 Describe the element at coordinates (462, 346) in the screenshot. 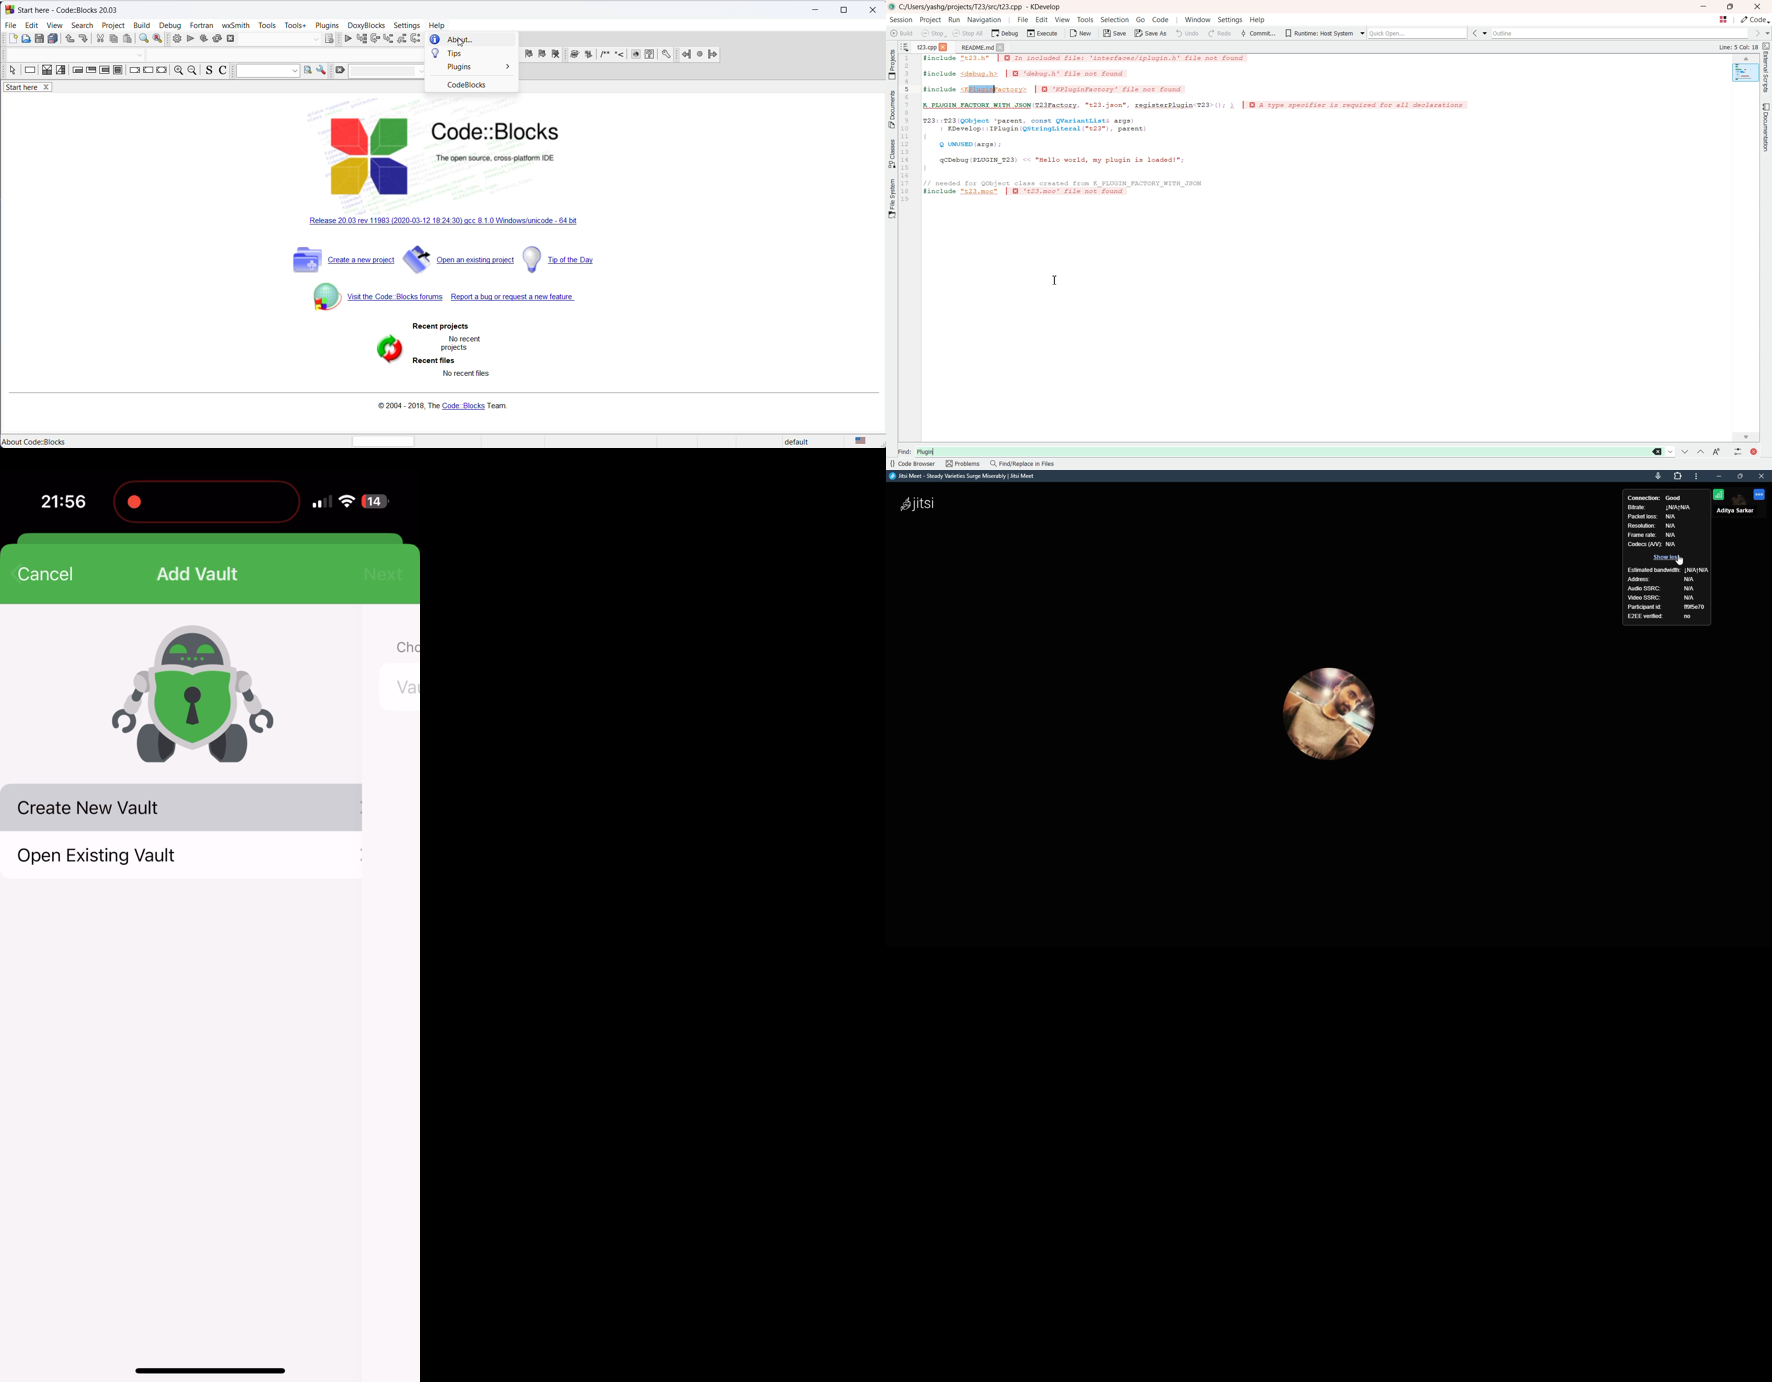

I see `no recent project` at that location.